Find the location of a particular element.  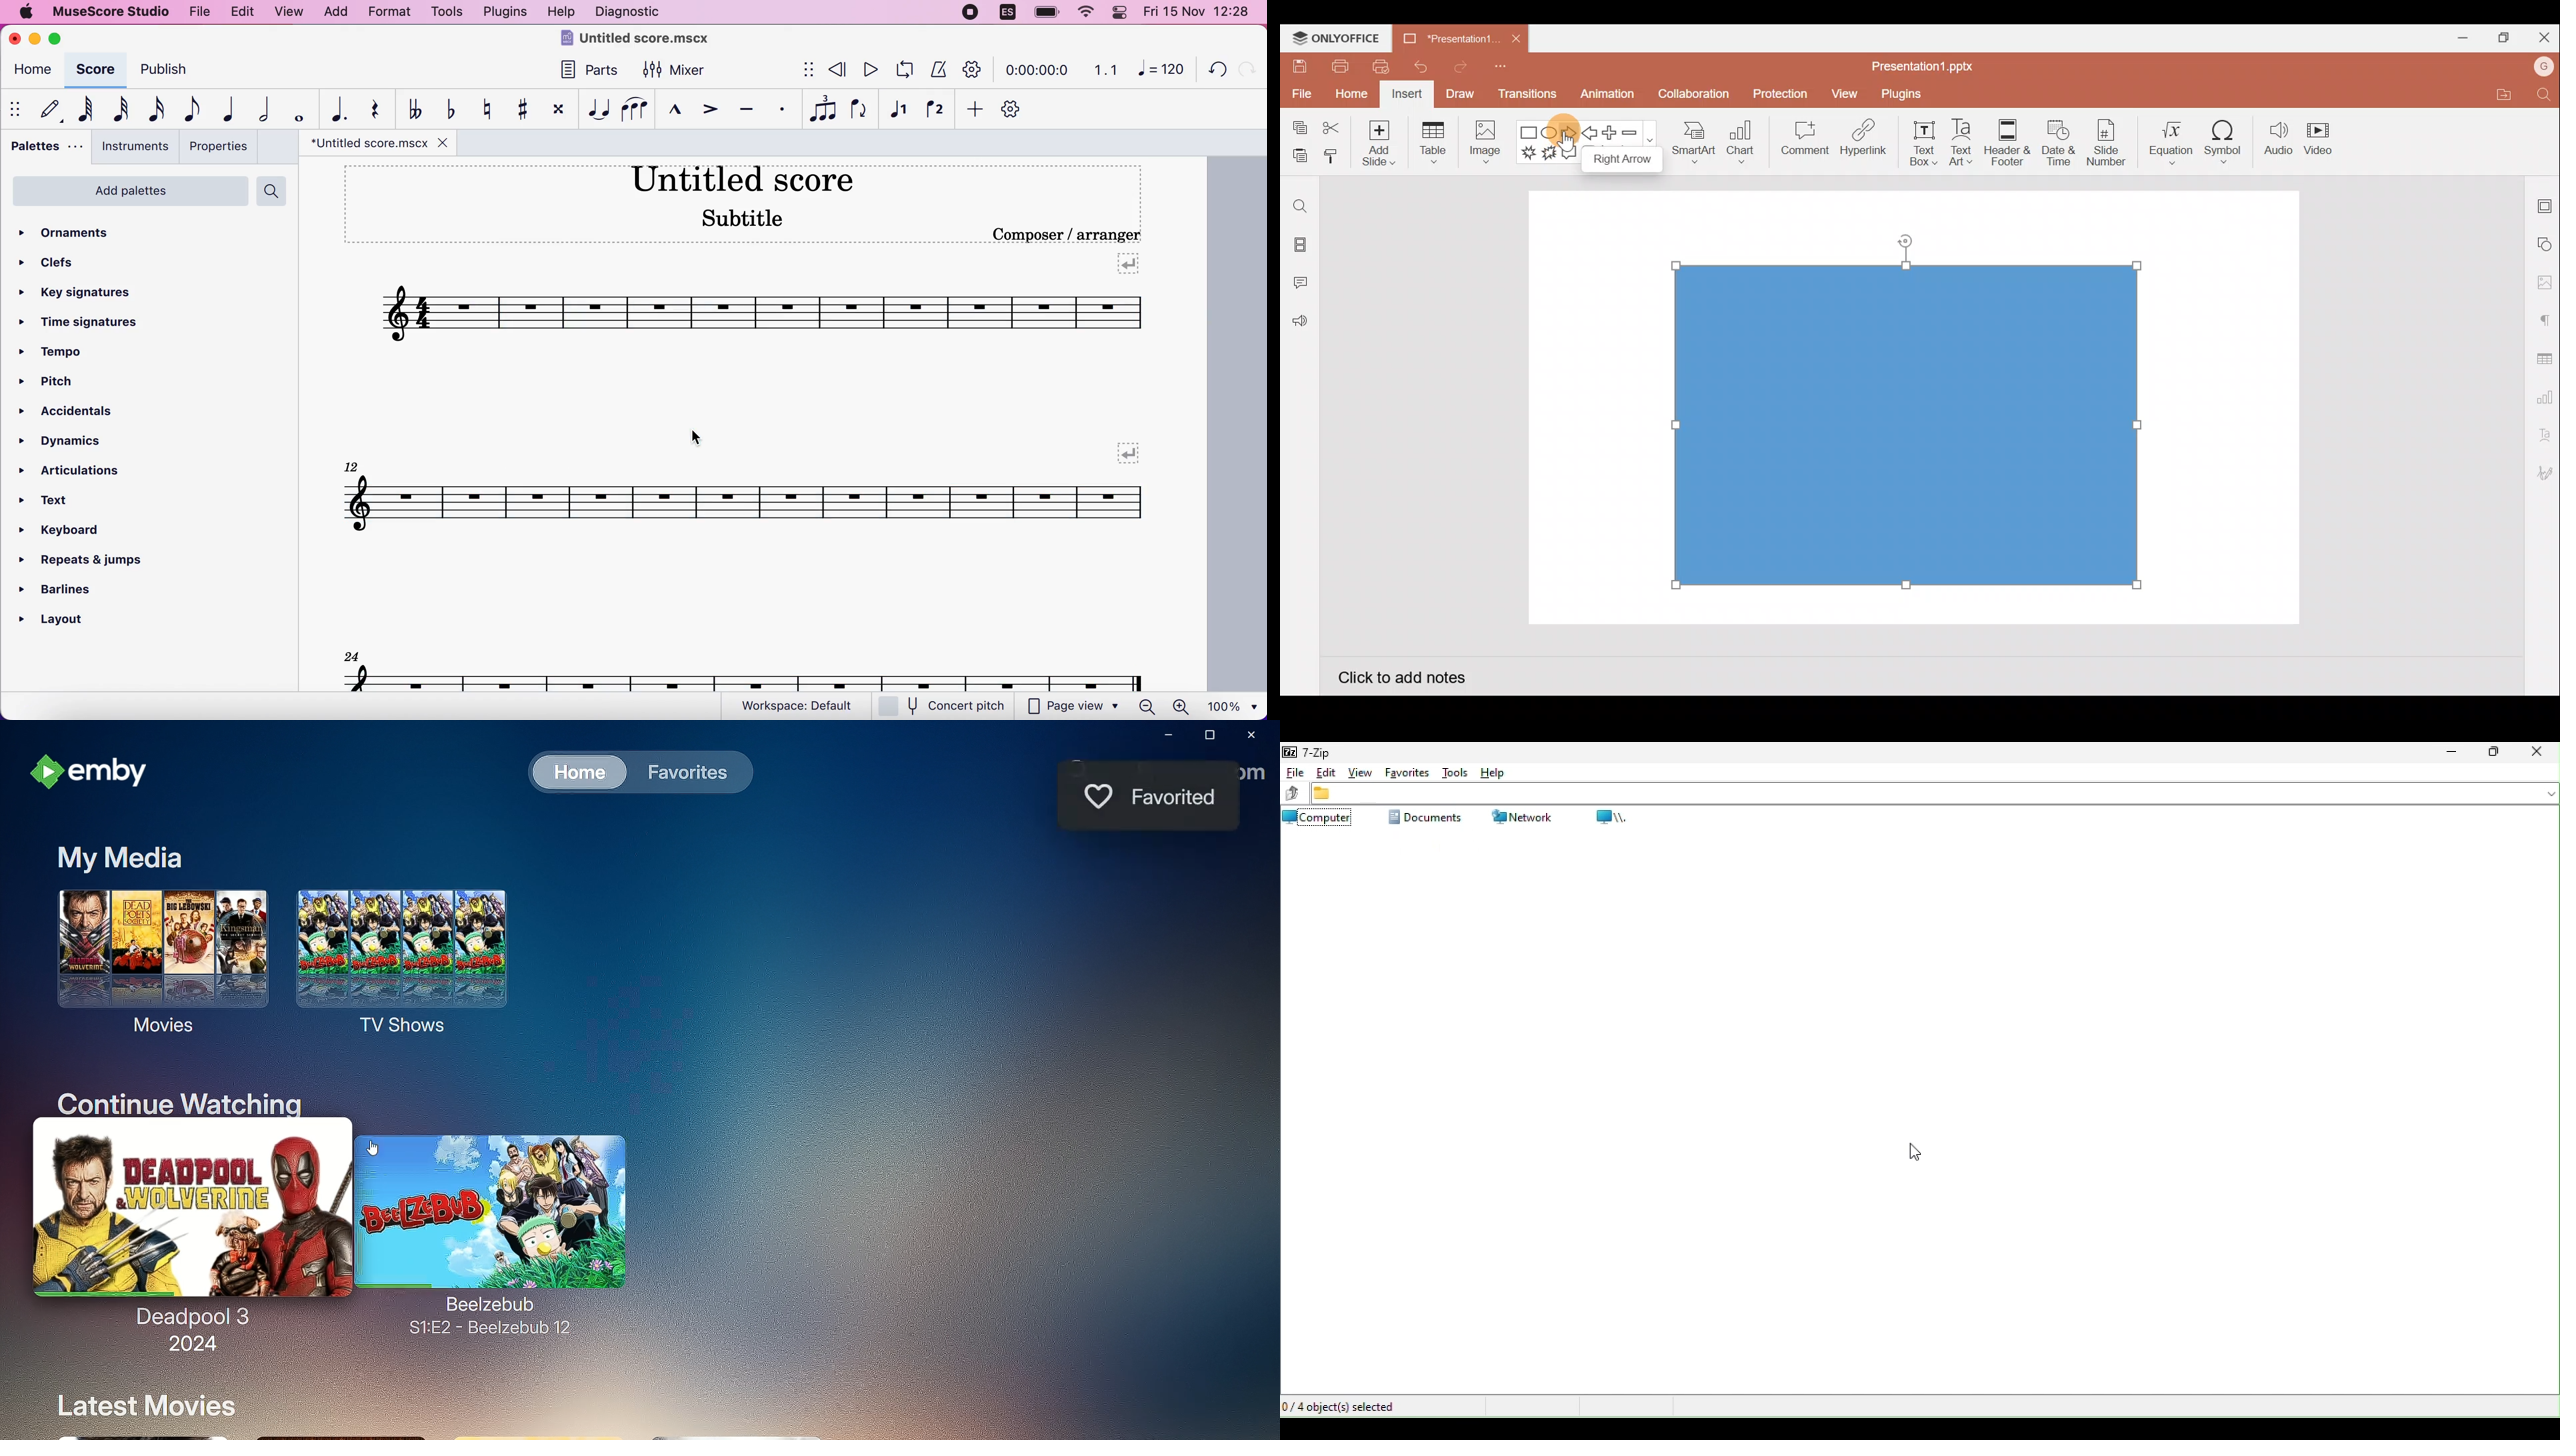

Protection is located at coordinates (1777, 94).